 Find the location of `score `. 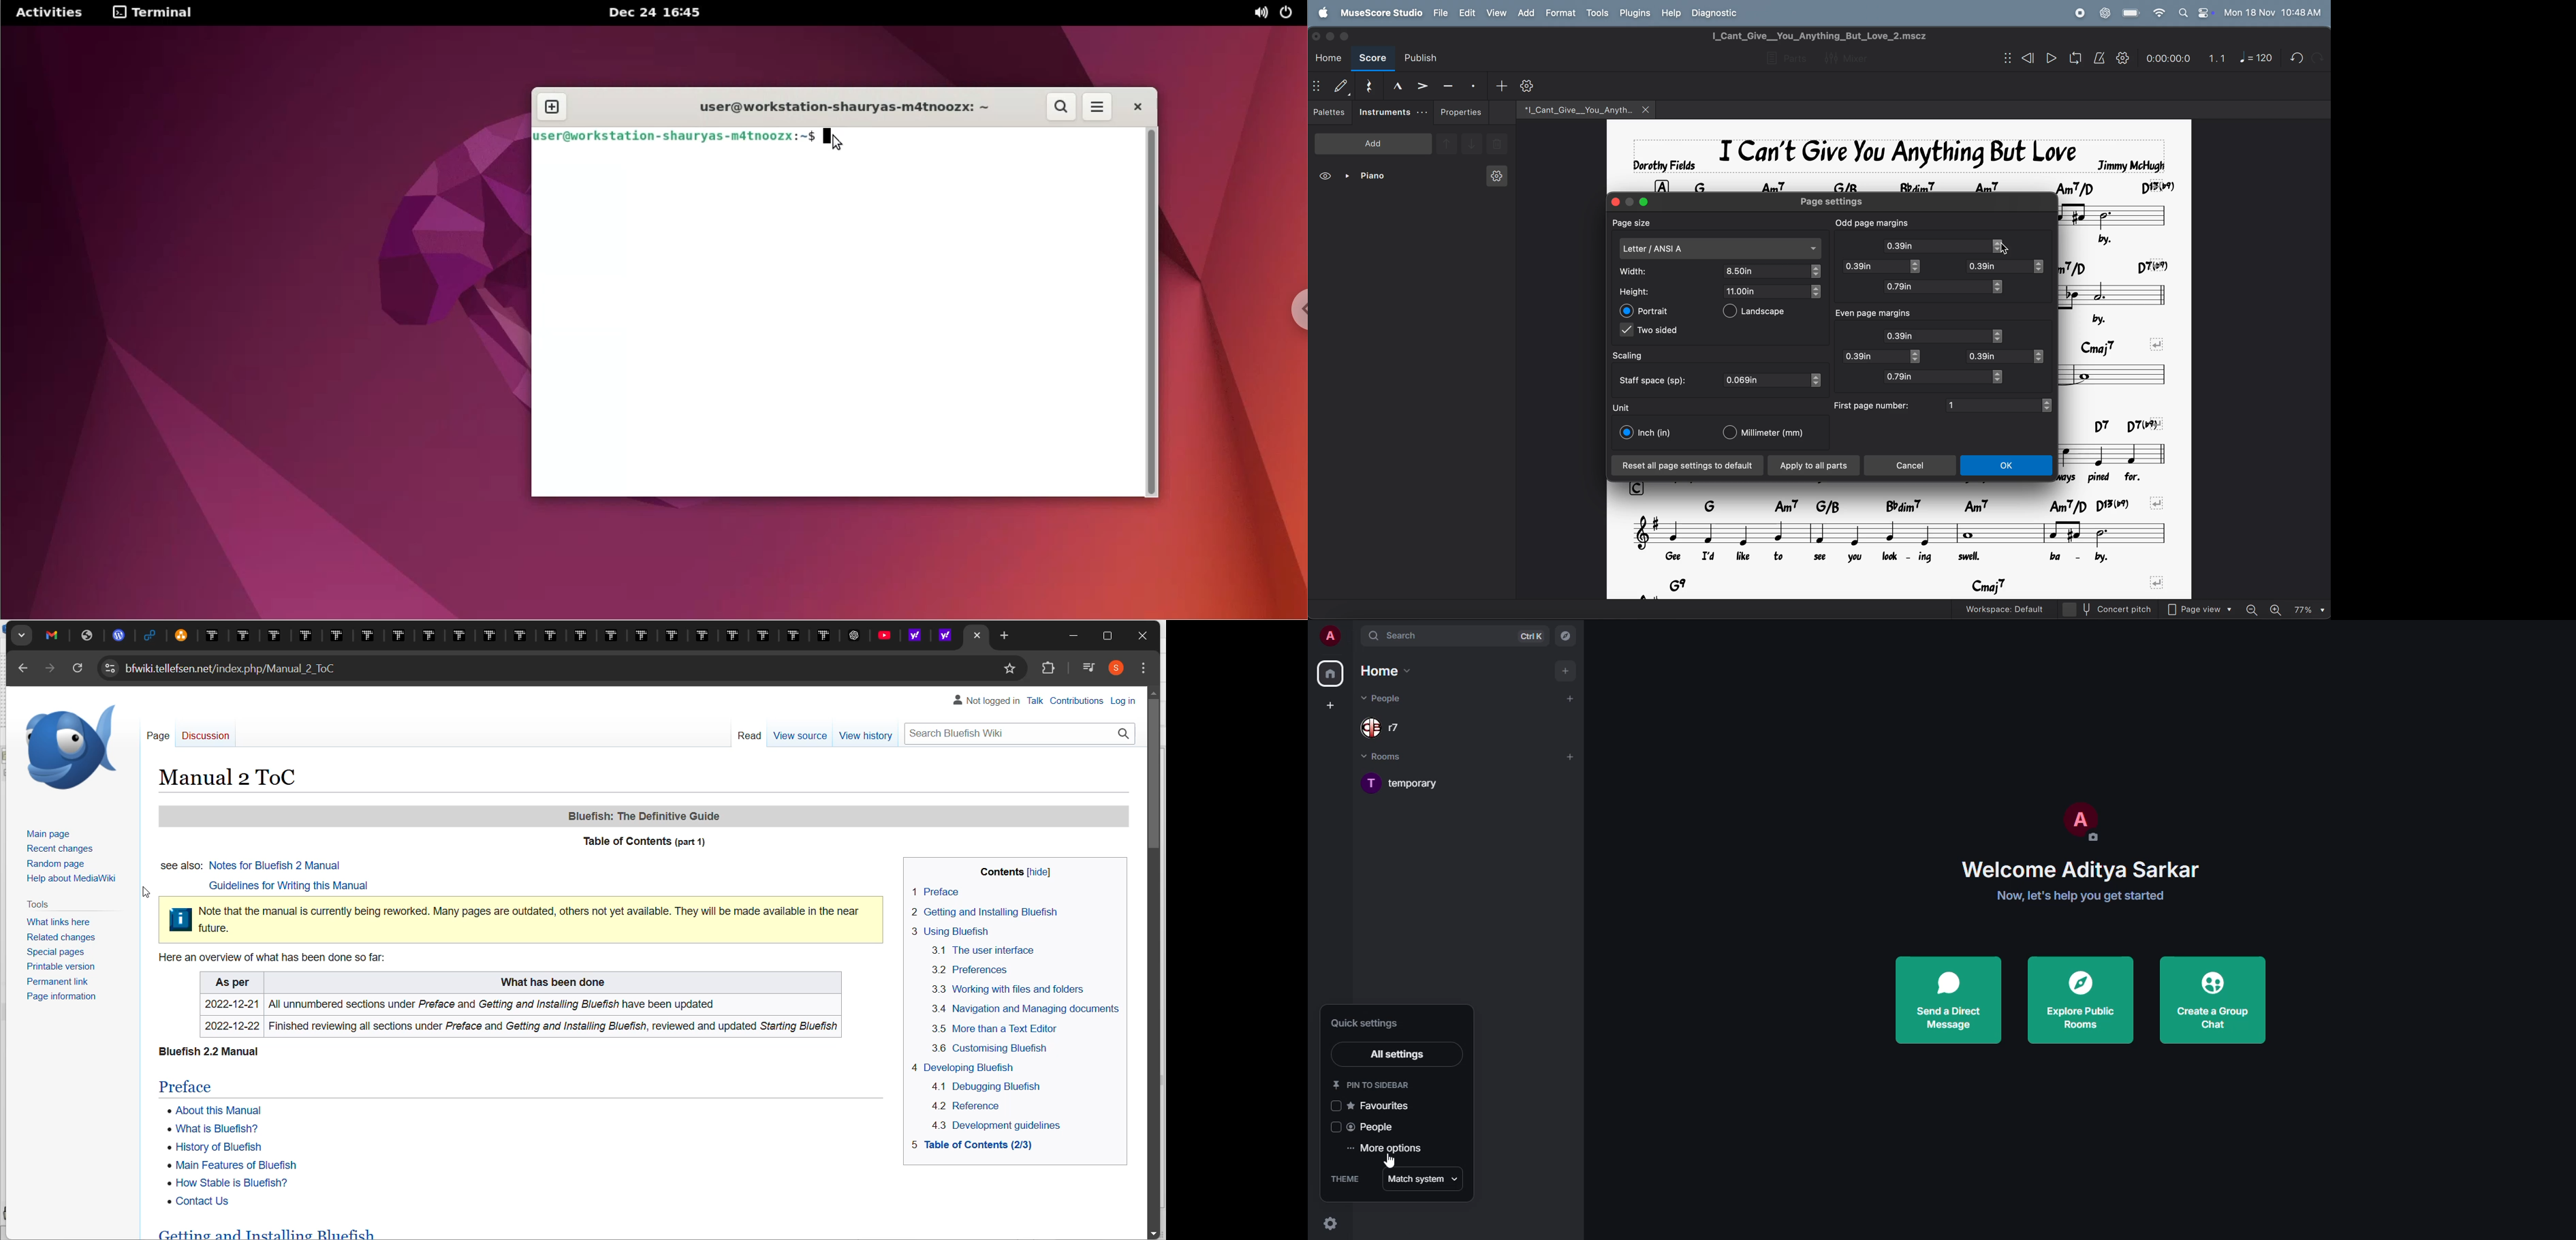

score  is located at coordinates (1373, 59).